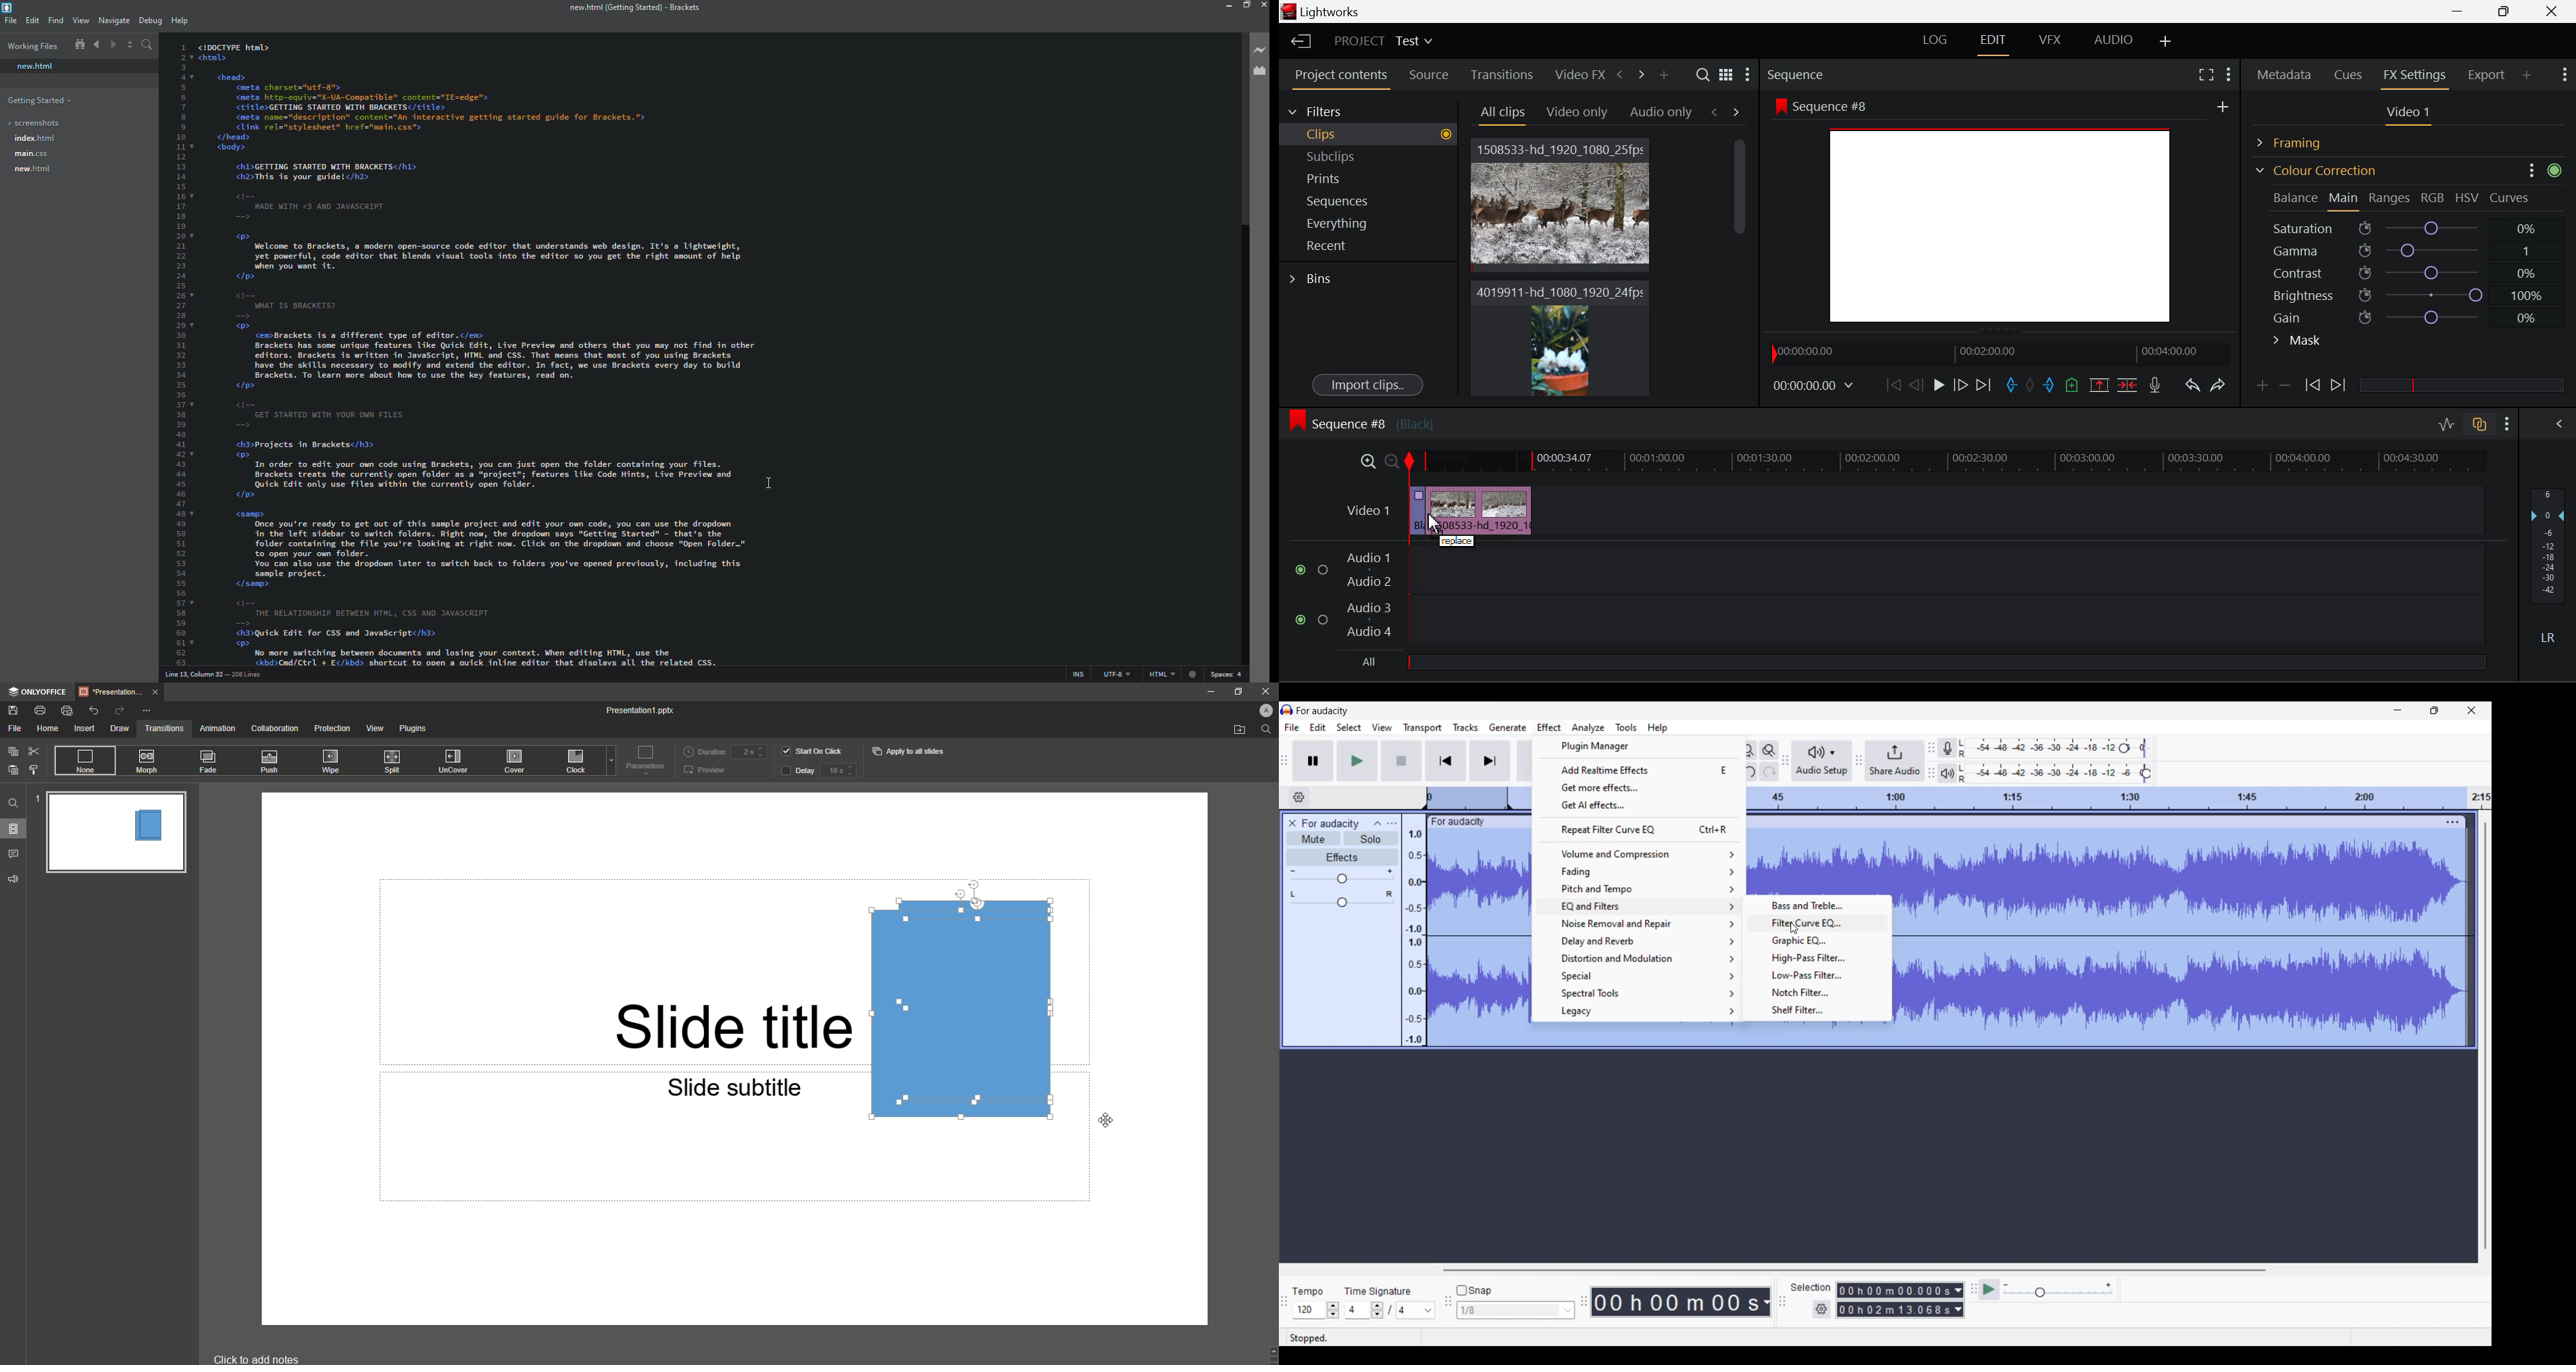 This screenshot has height=1372, width=2576. I want to click on Playback level, so click(2053, 774).